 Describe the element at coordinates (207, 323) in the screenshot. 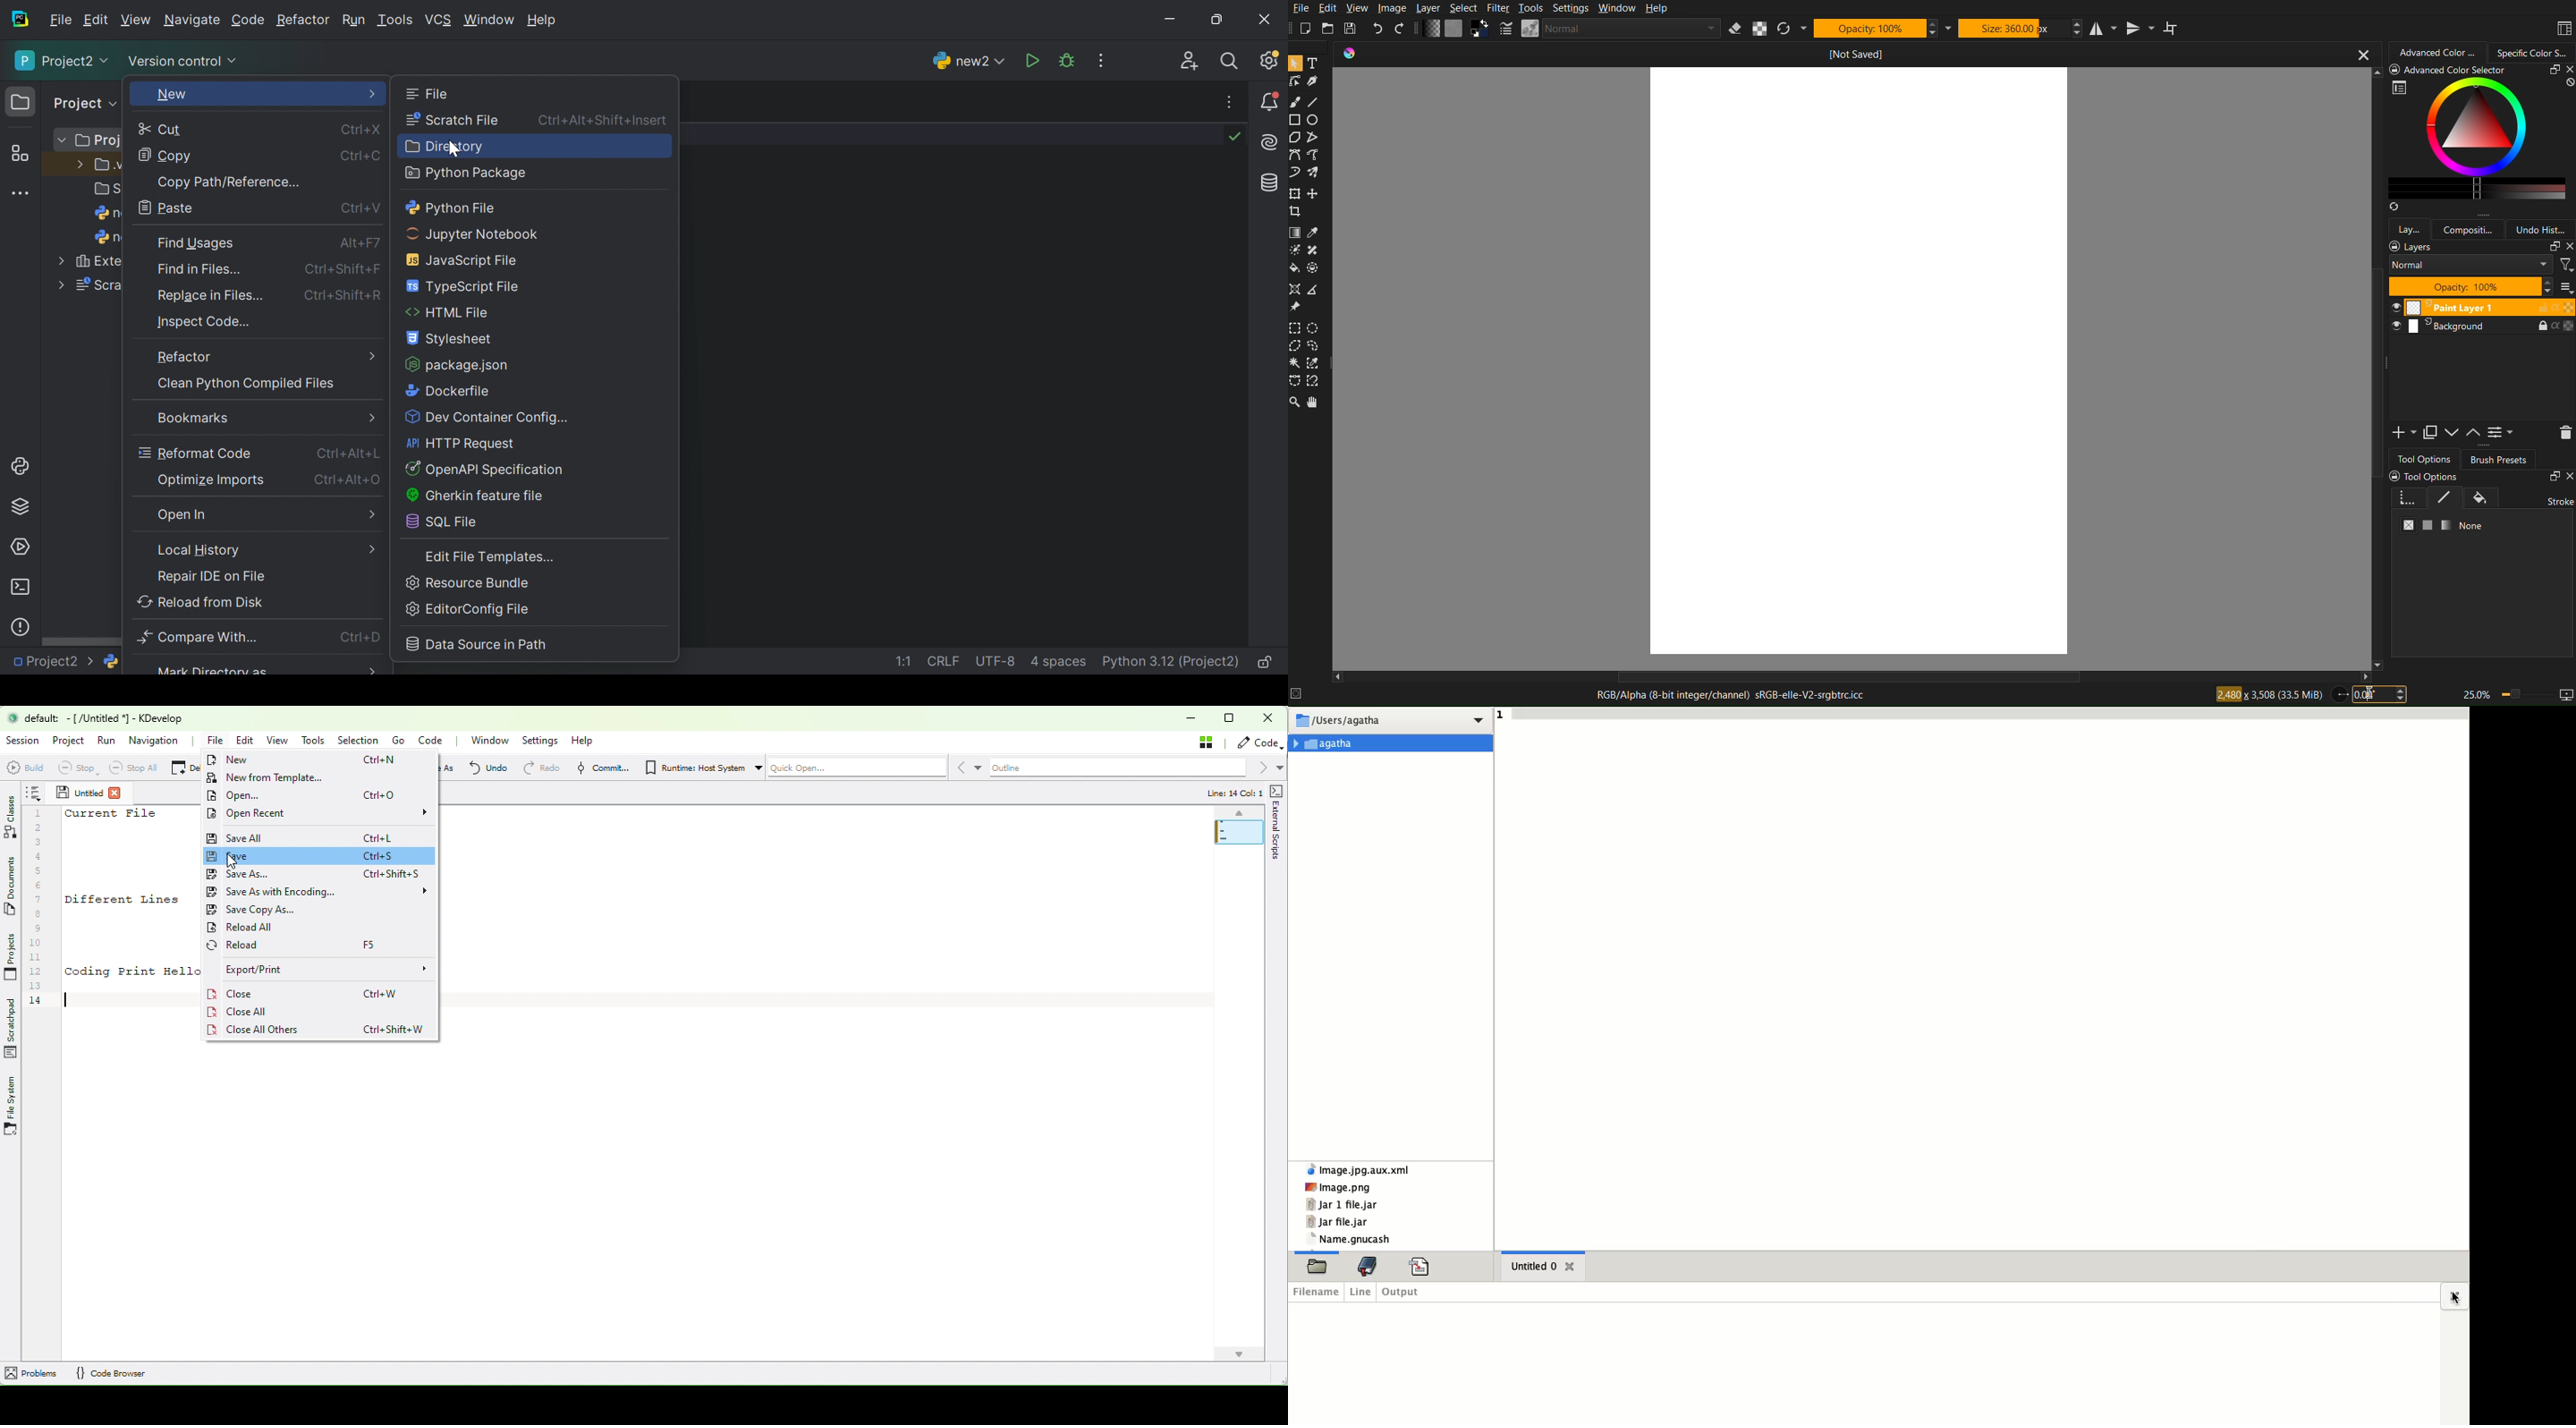

I see `Inspect Code...` at that location.